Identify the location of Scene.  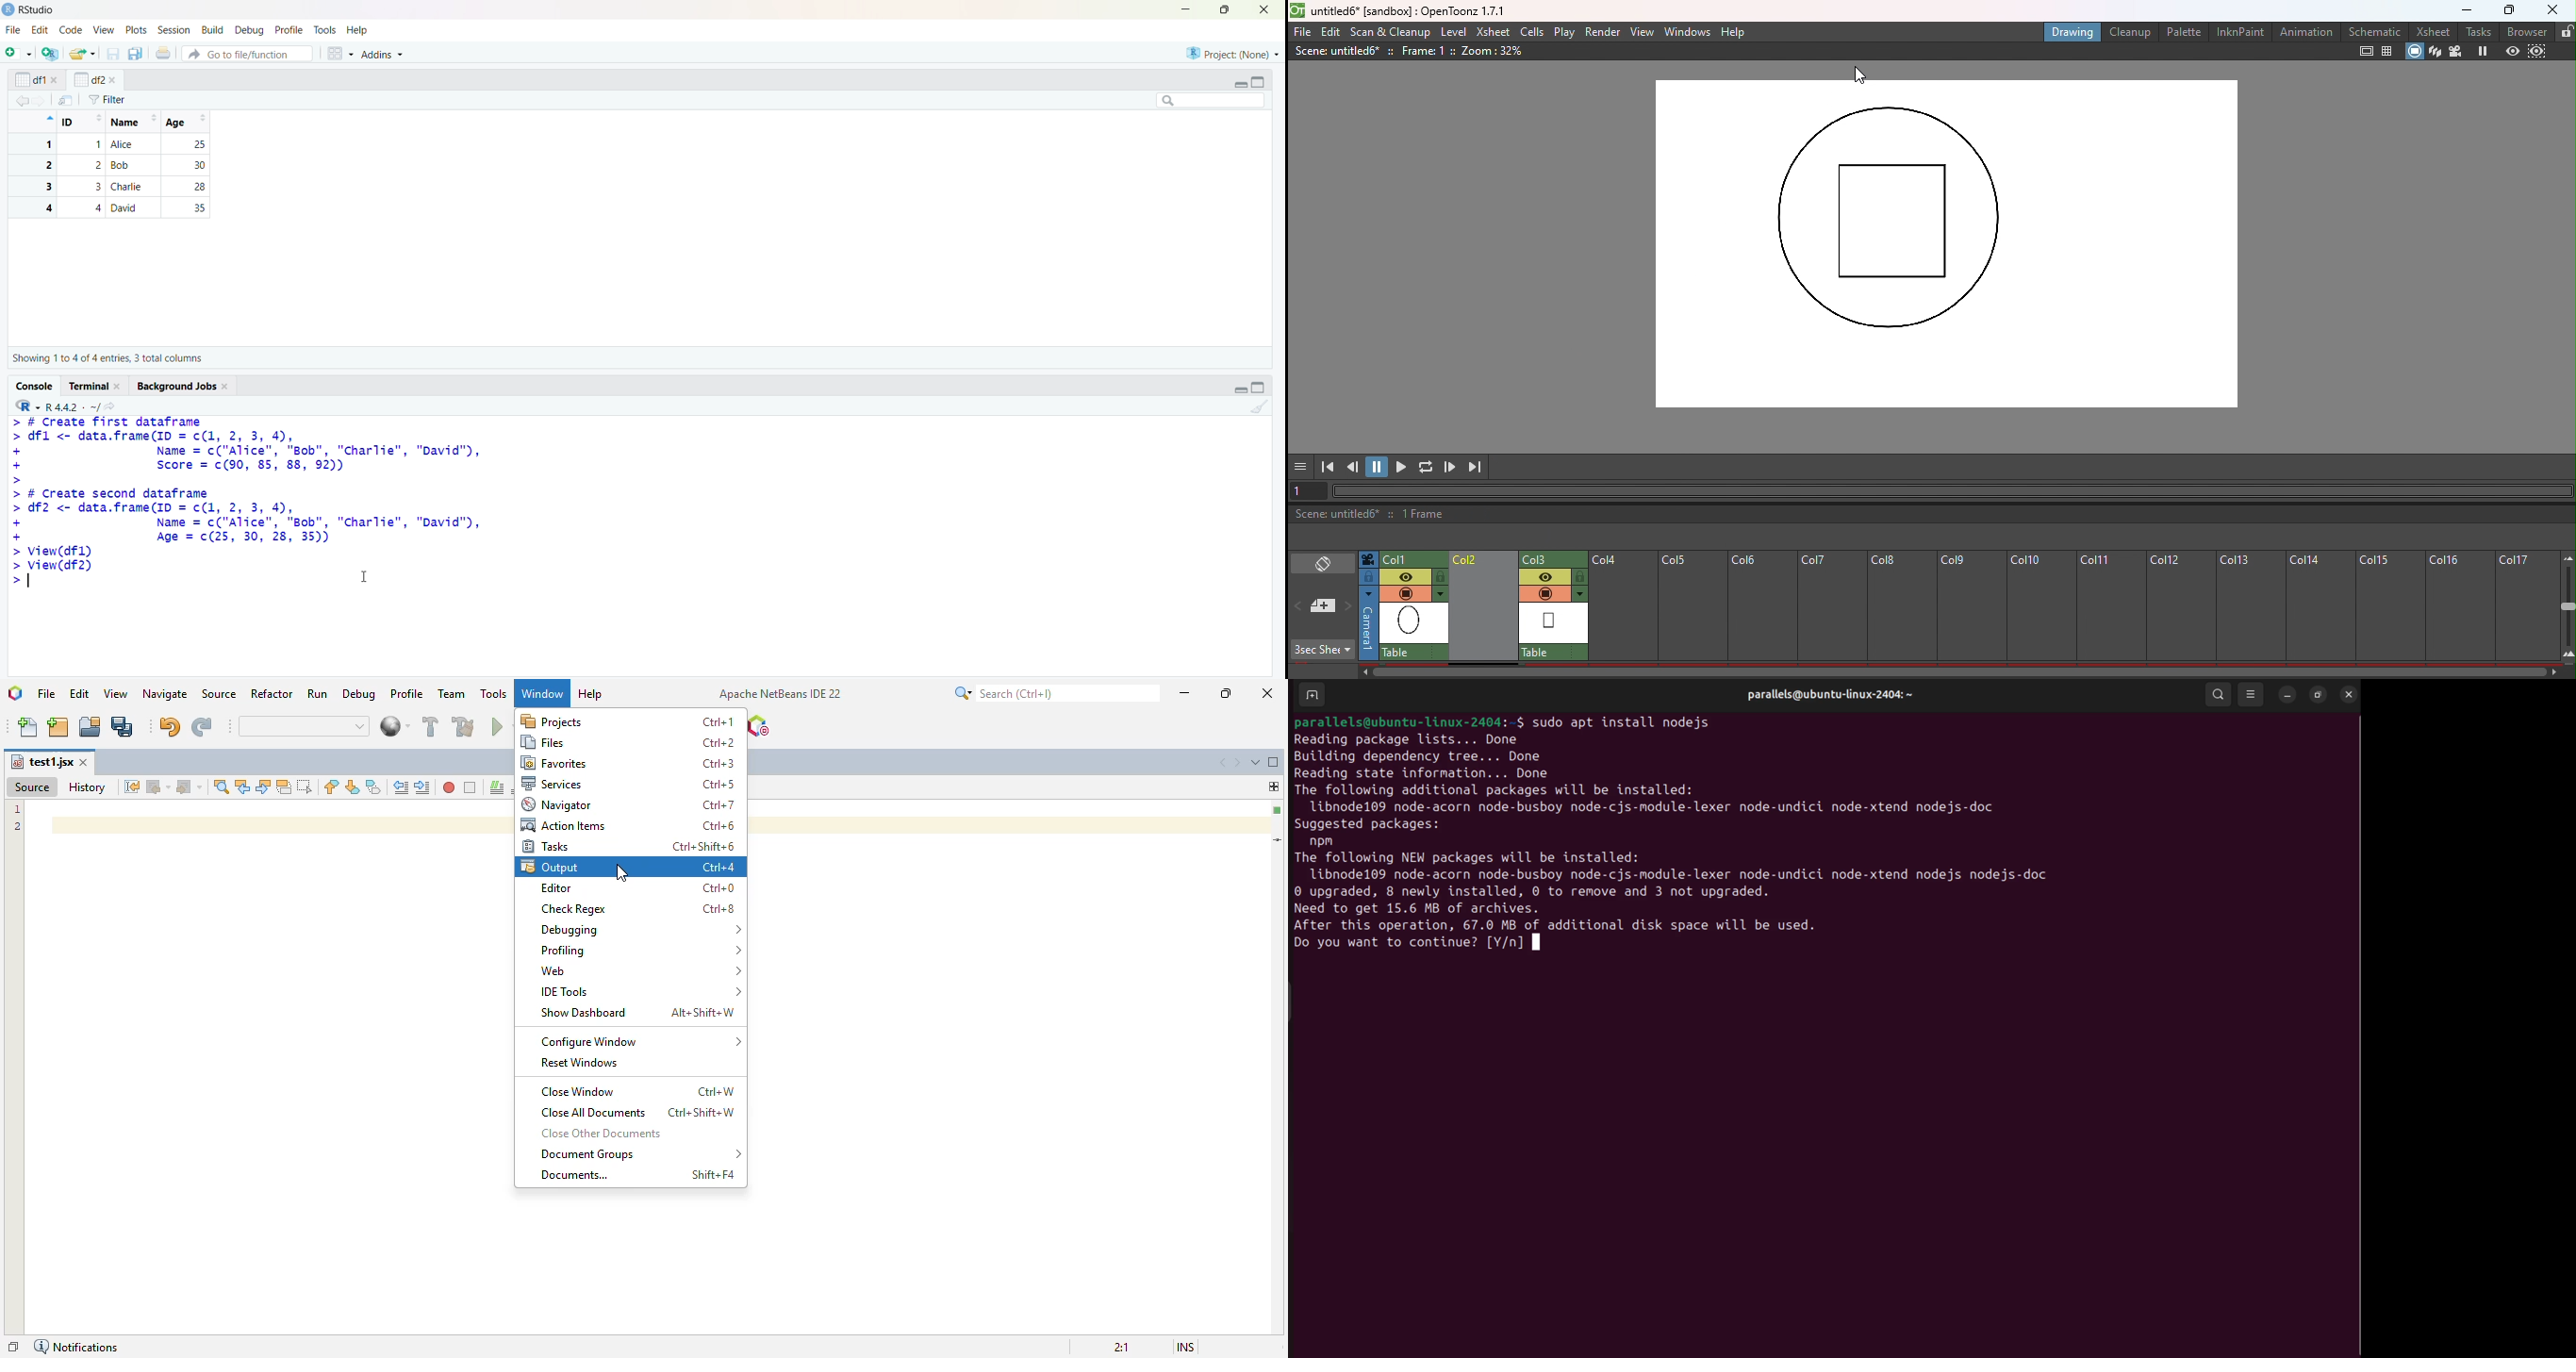
(1554, 622).